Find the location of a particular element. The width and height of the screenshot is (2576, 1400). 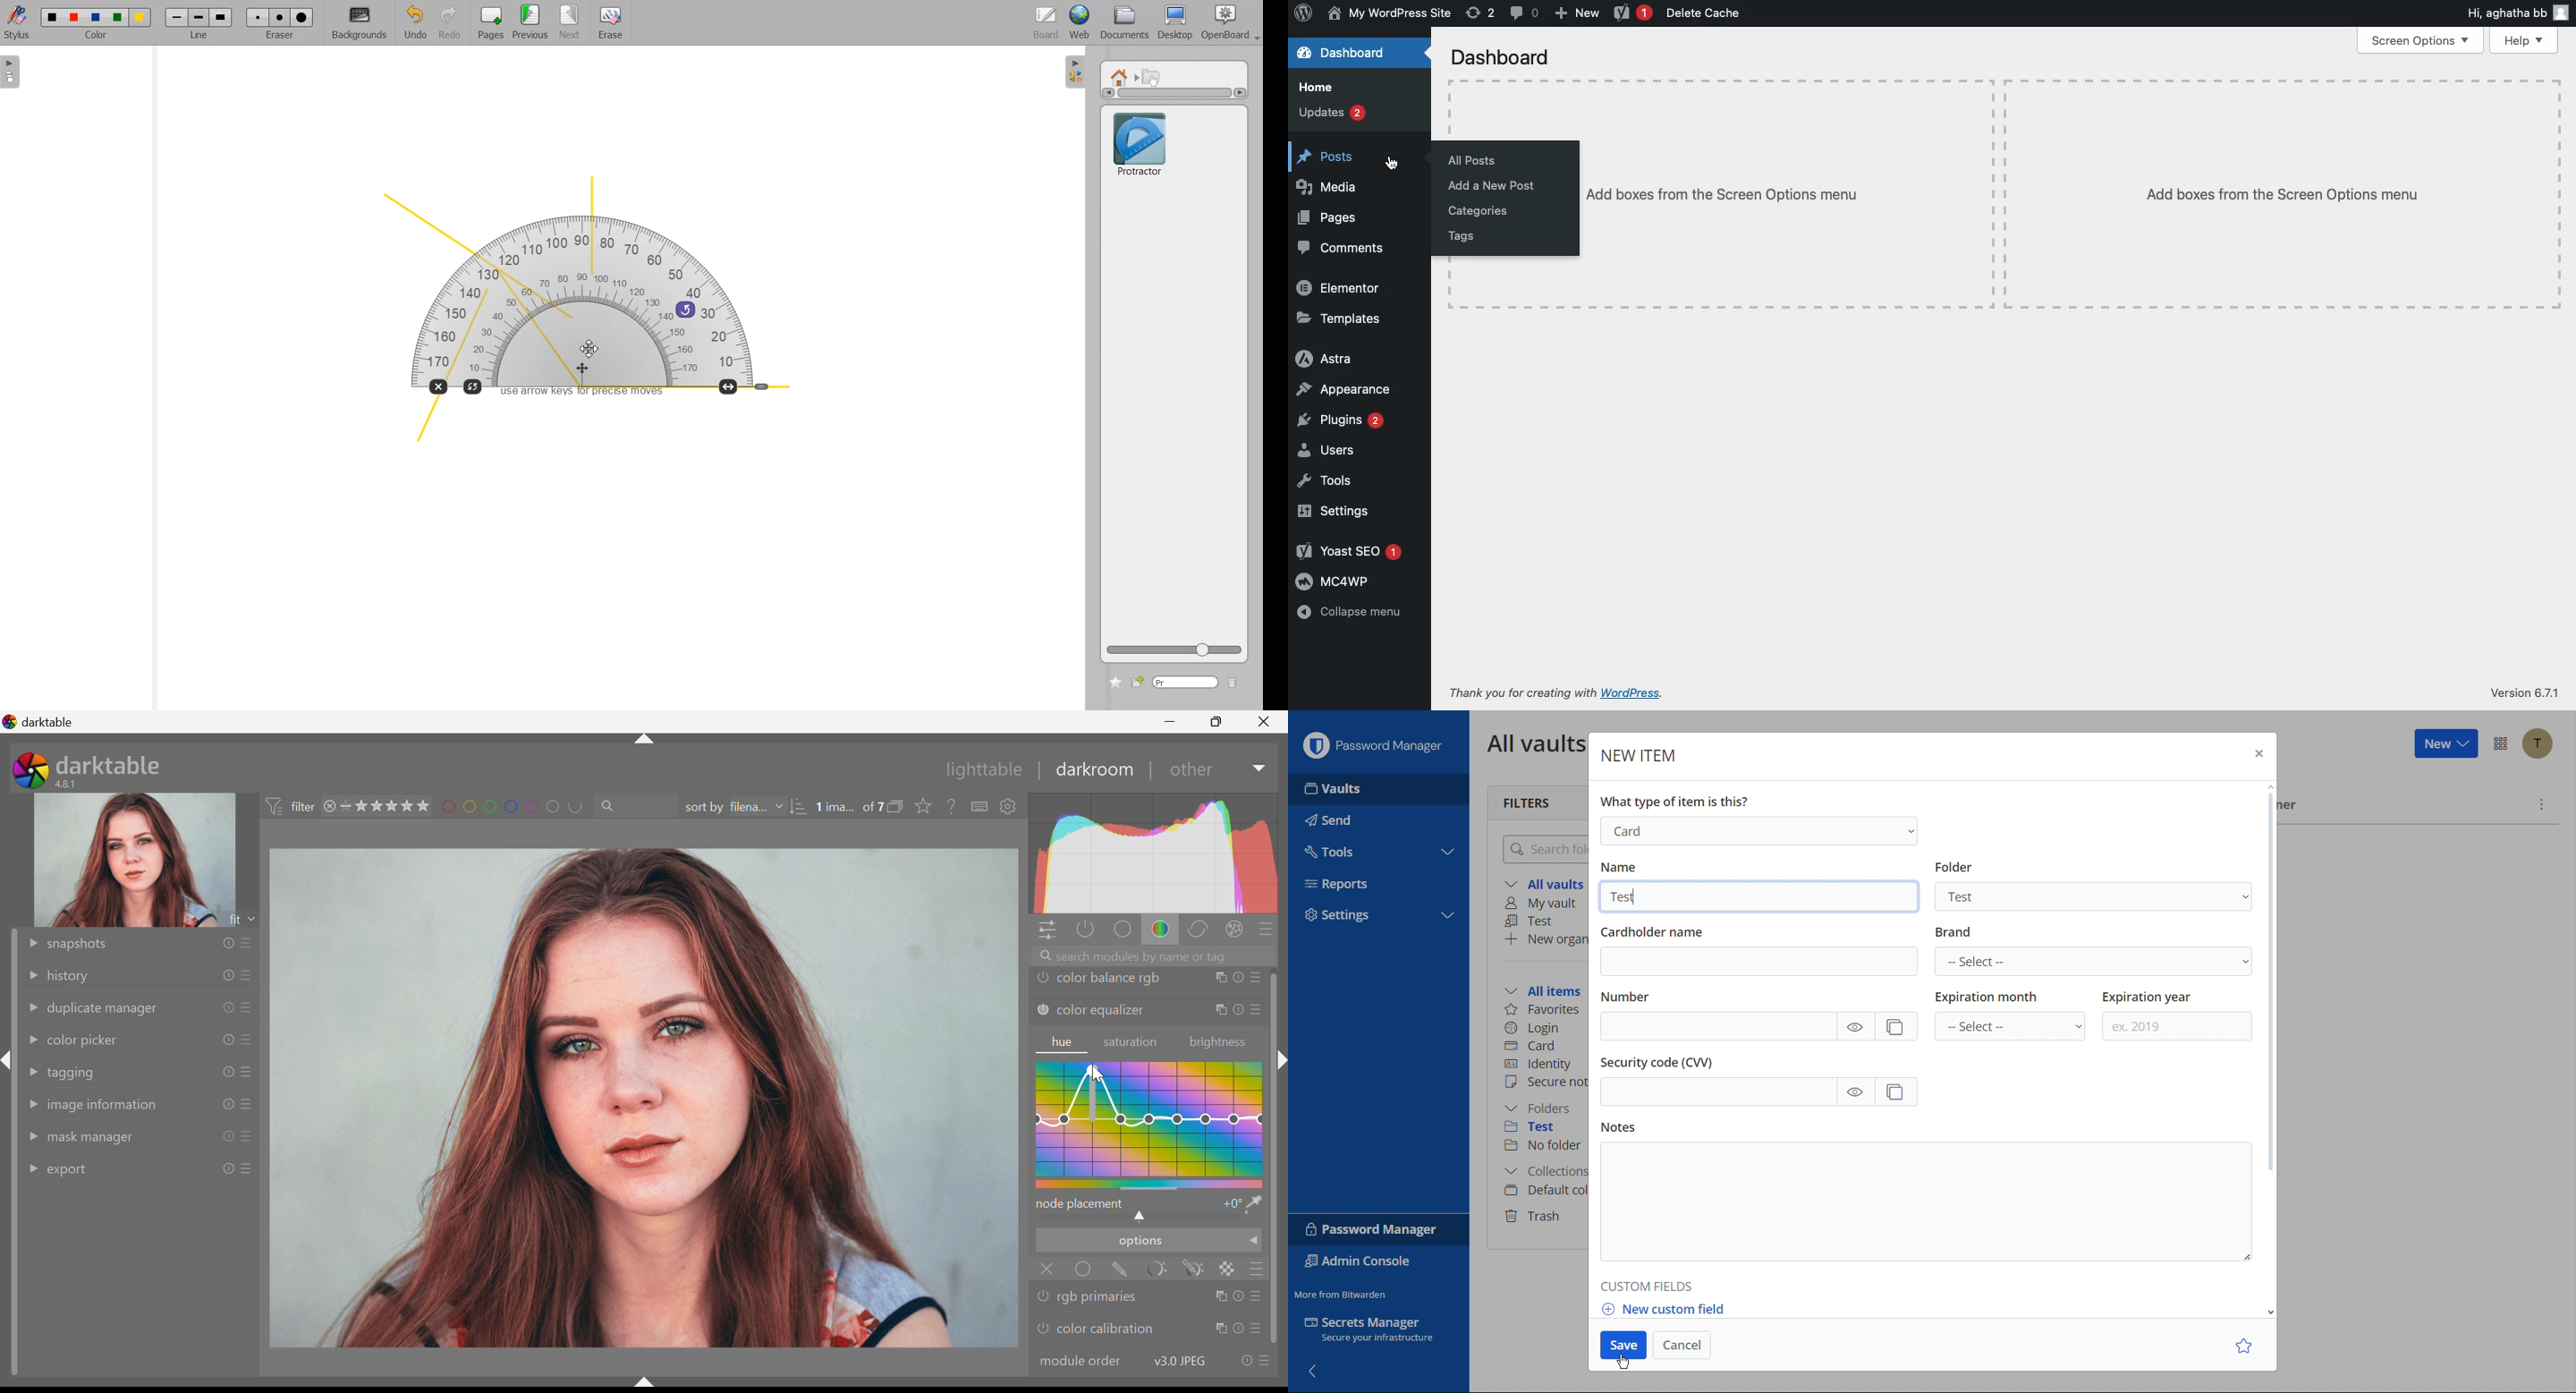

hue is located at coordinates (1150, 1123).